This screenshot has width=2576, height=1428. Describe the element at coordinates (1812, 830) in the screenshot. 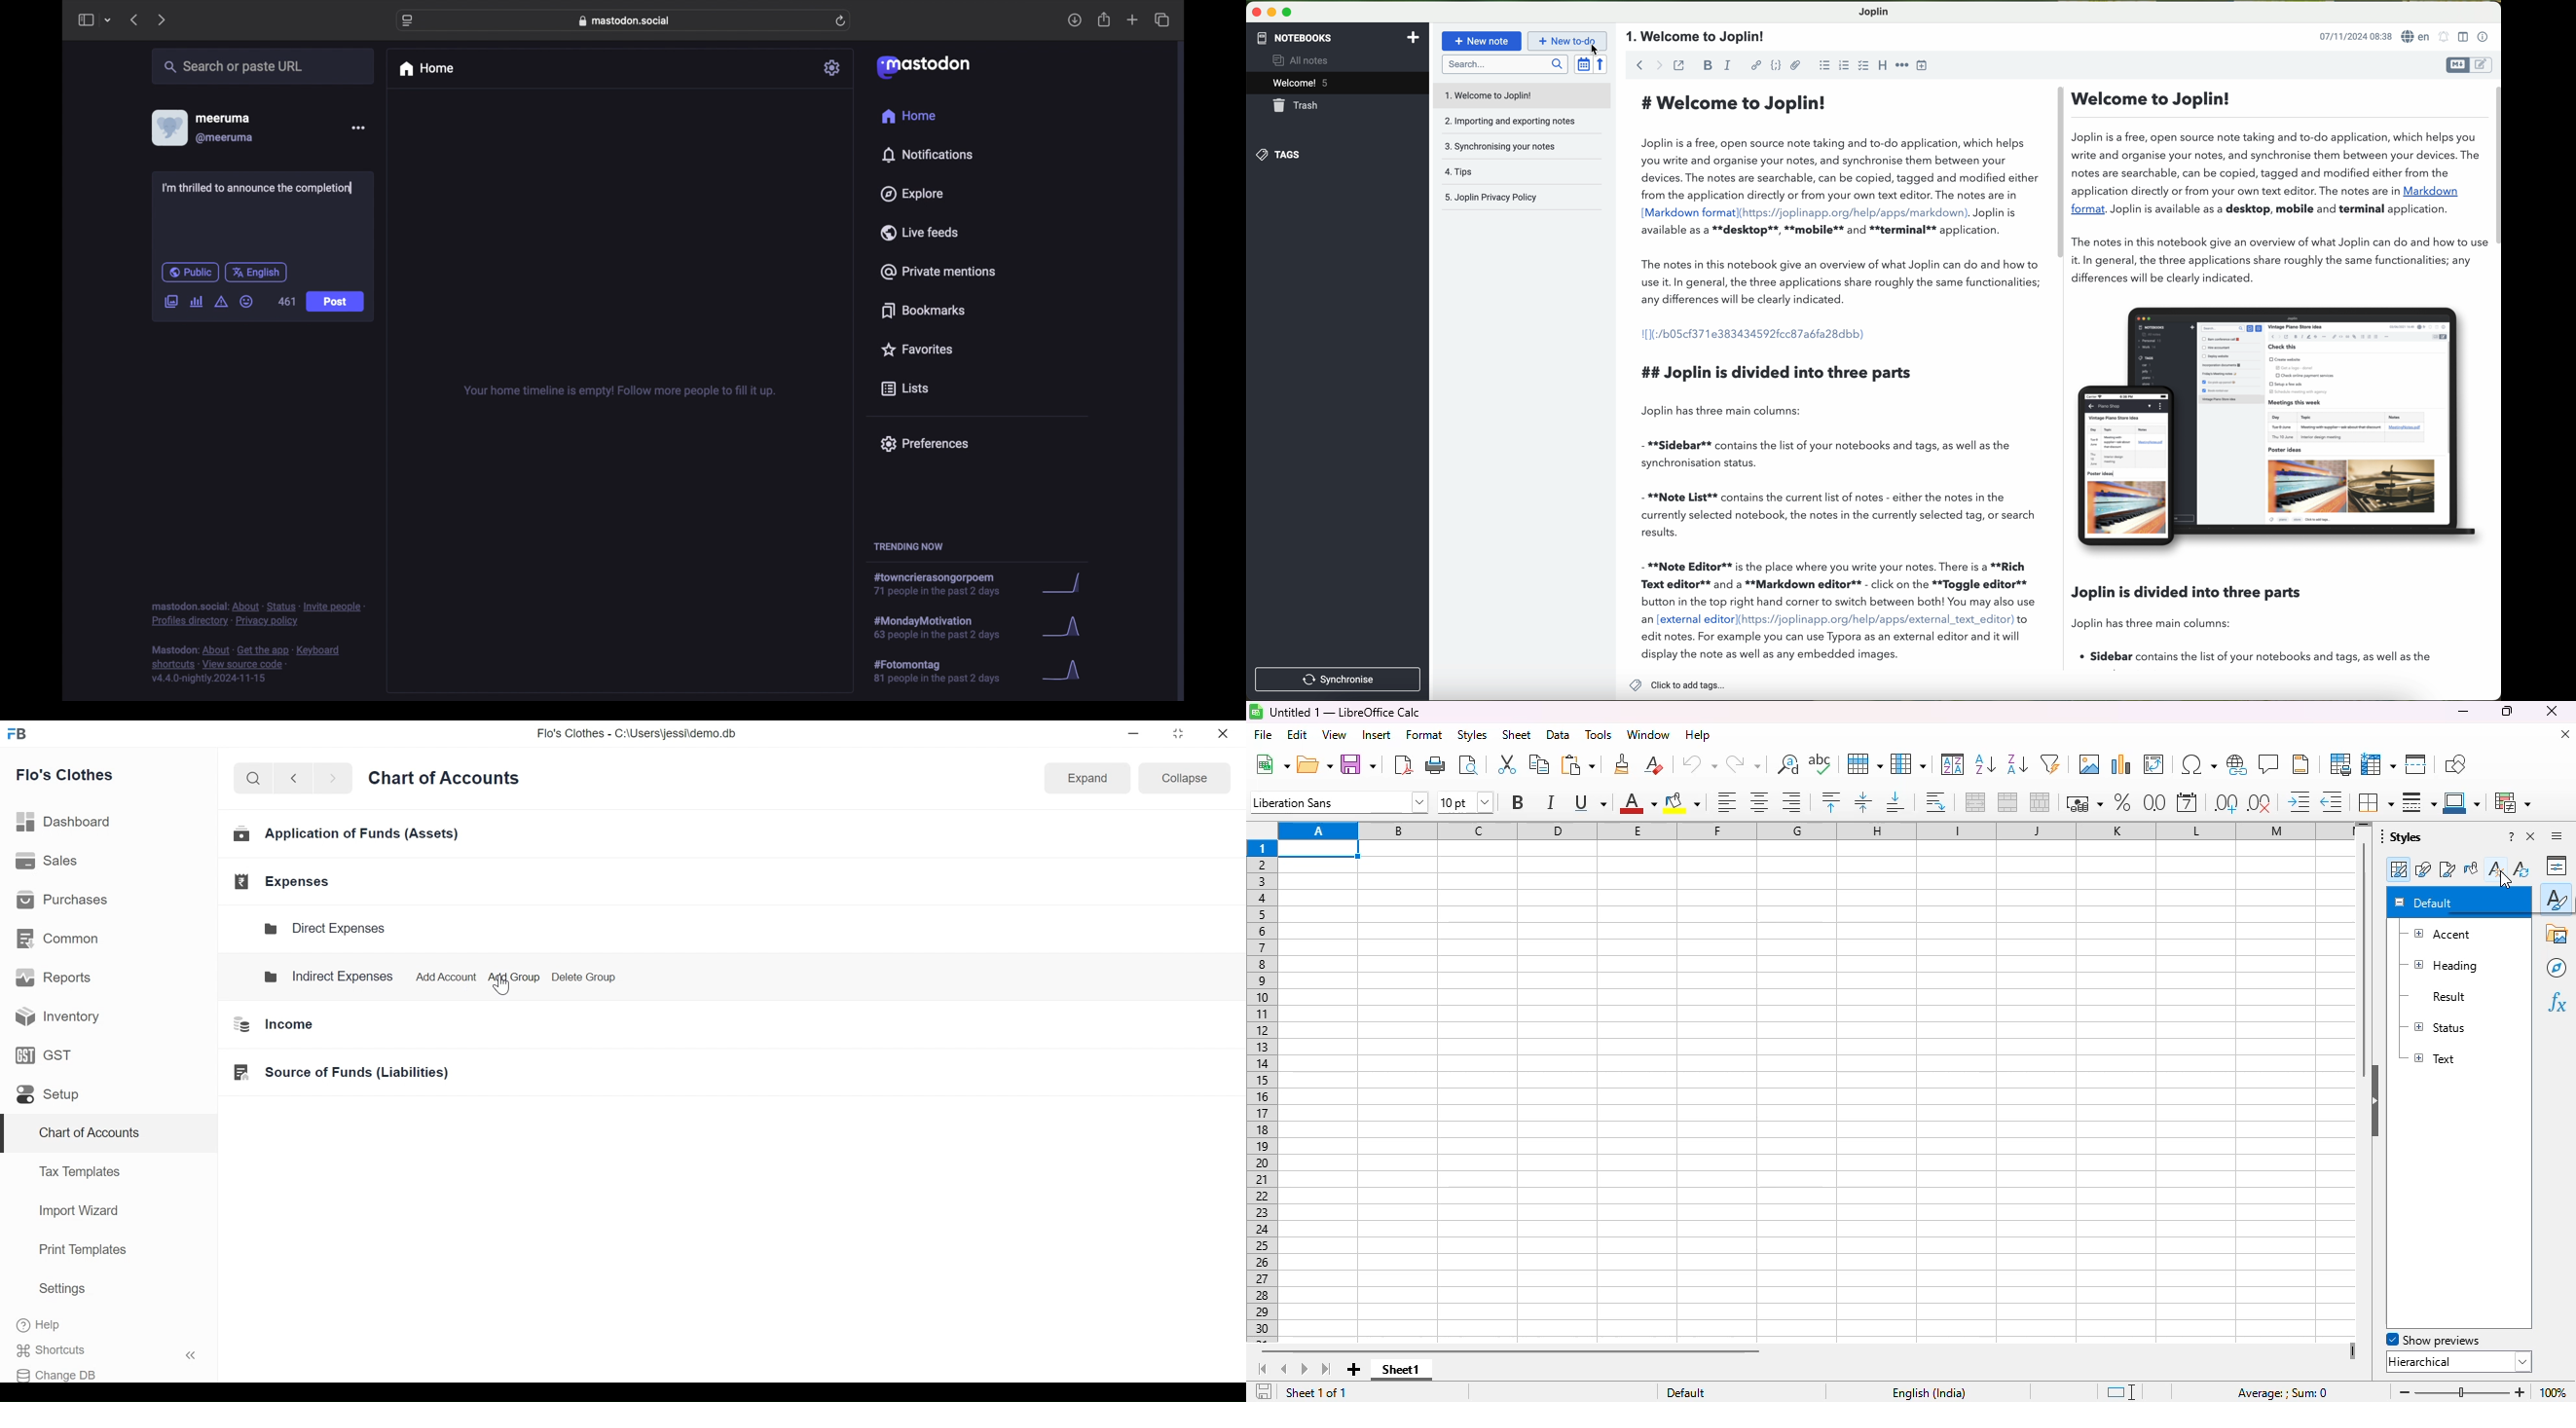

I see `columns` at that location.